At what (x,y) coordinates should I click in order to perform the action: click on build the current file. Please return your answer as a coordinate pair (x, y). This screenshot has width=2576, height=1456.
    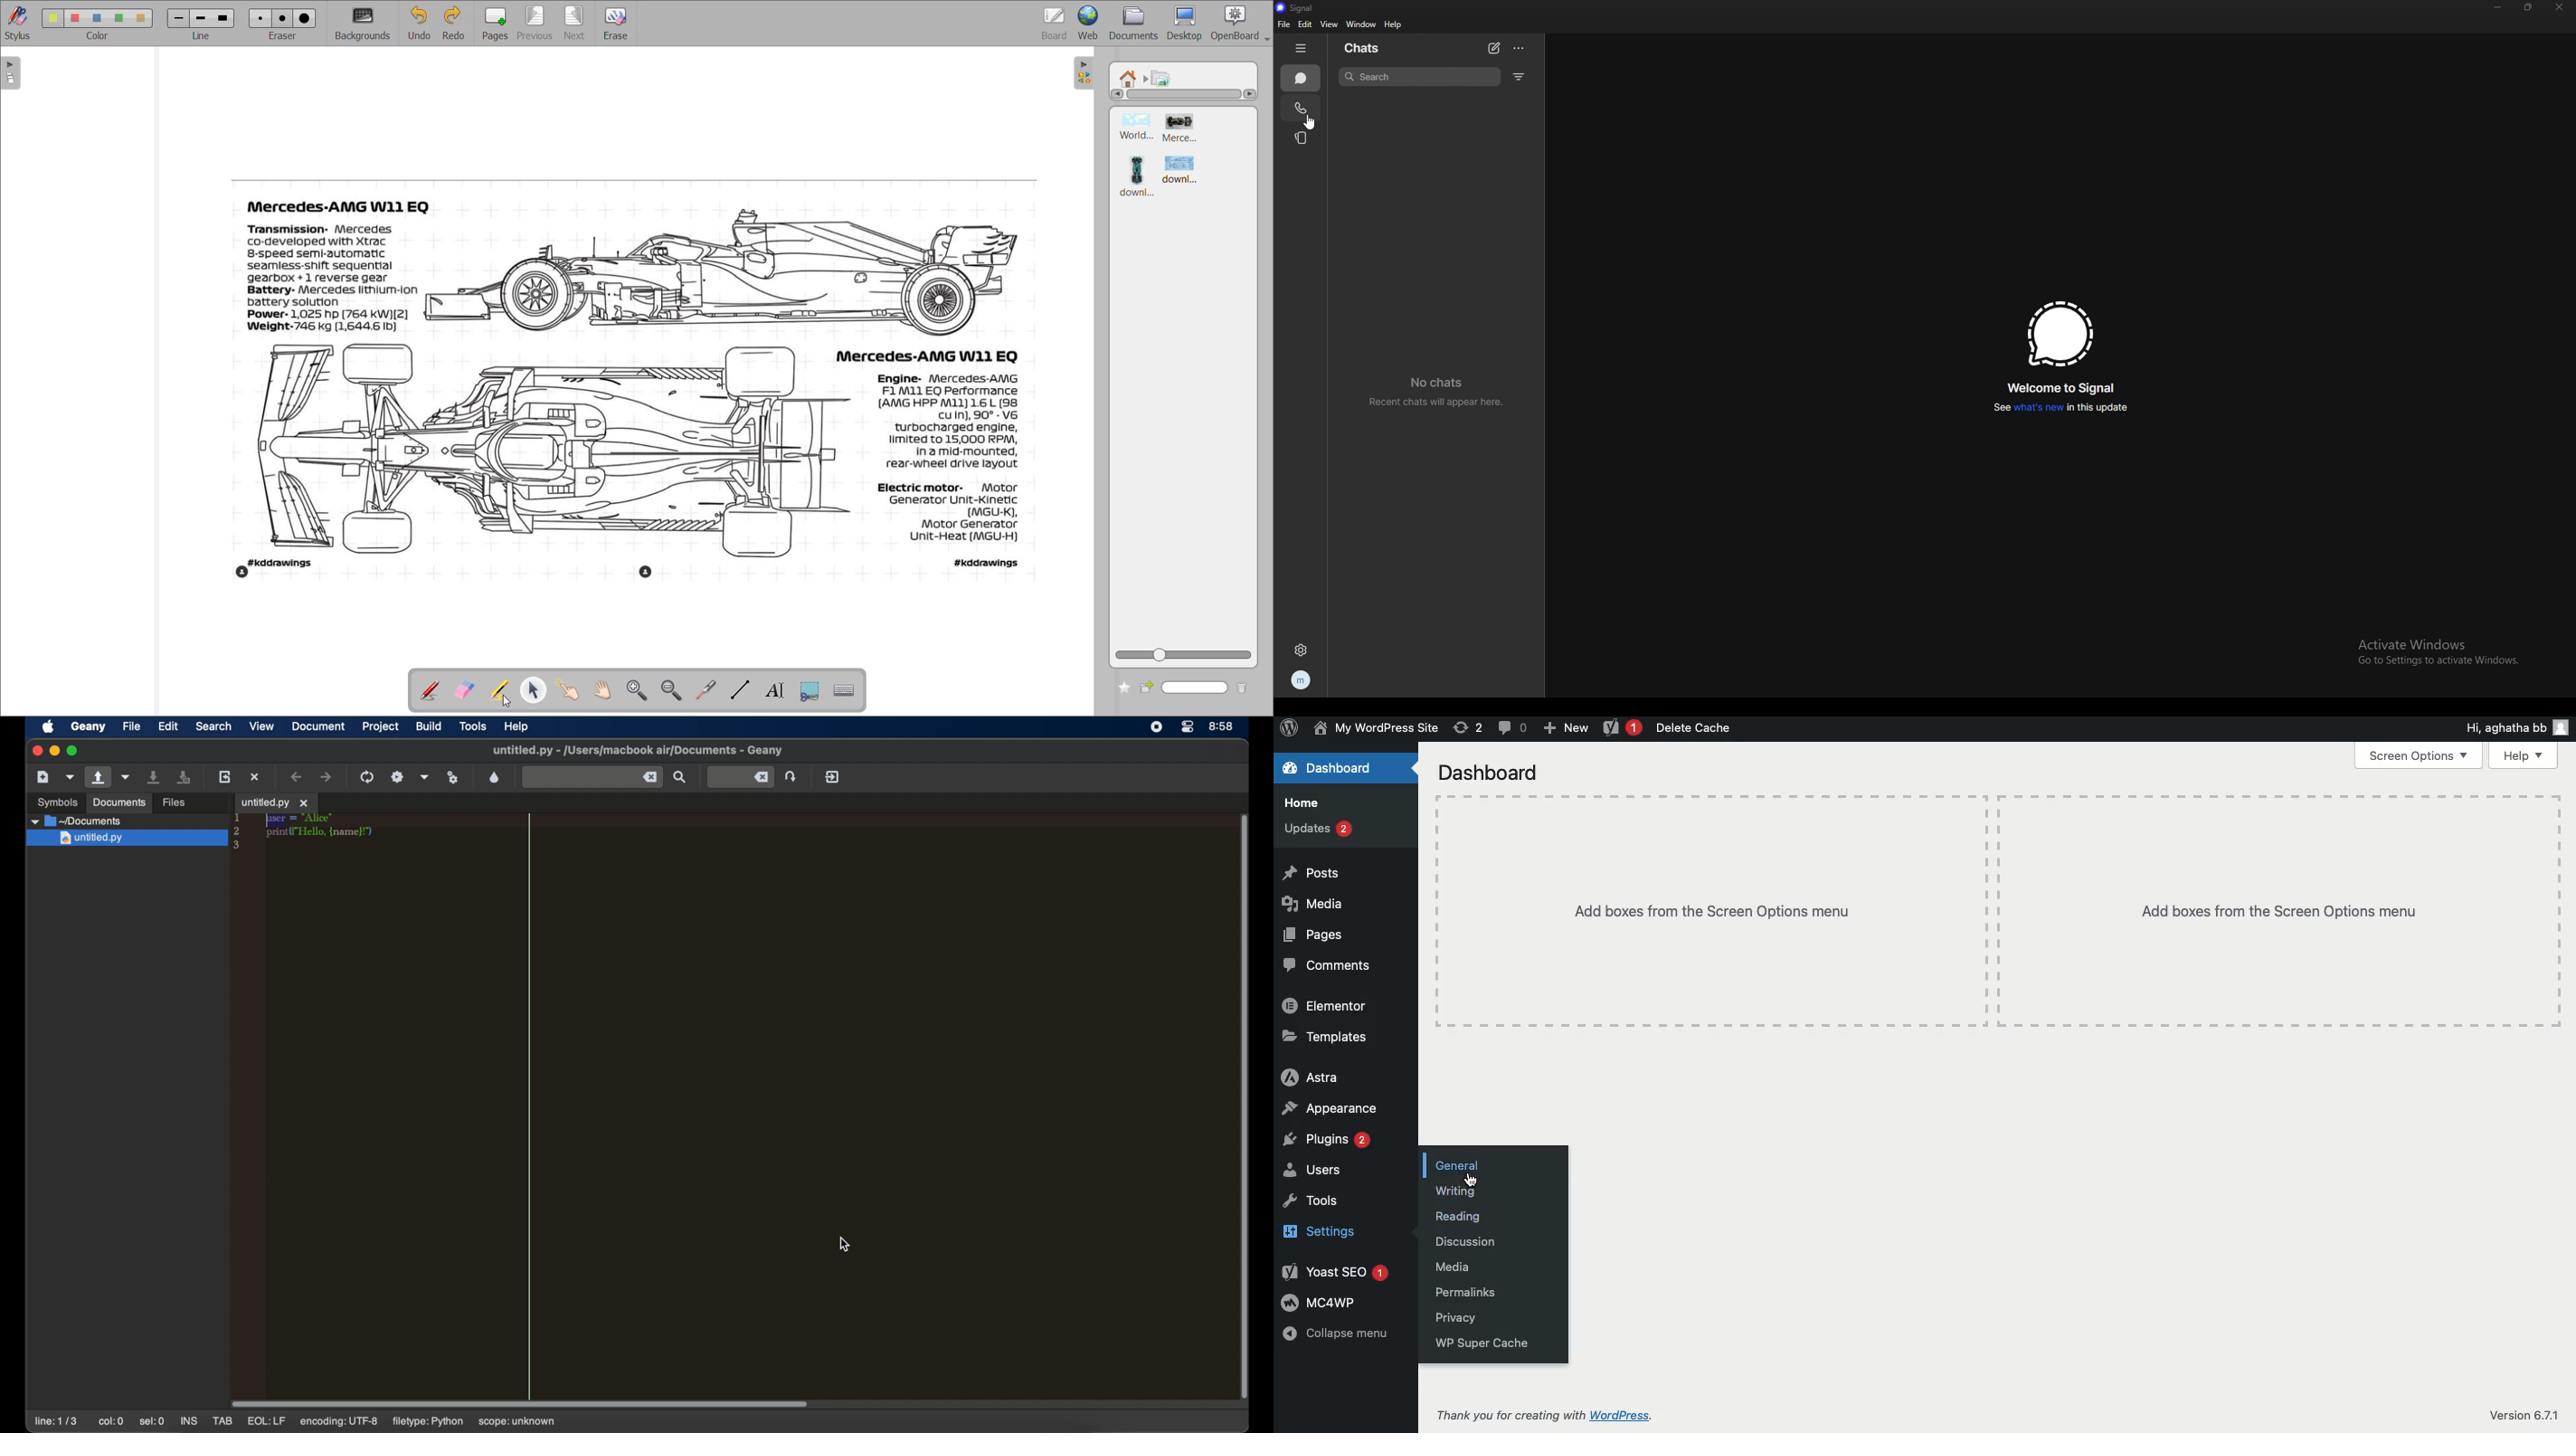
    Looking at the image, I should click on (397, 776).